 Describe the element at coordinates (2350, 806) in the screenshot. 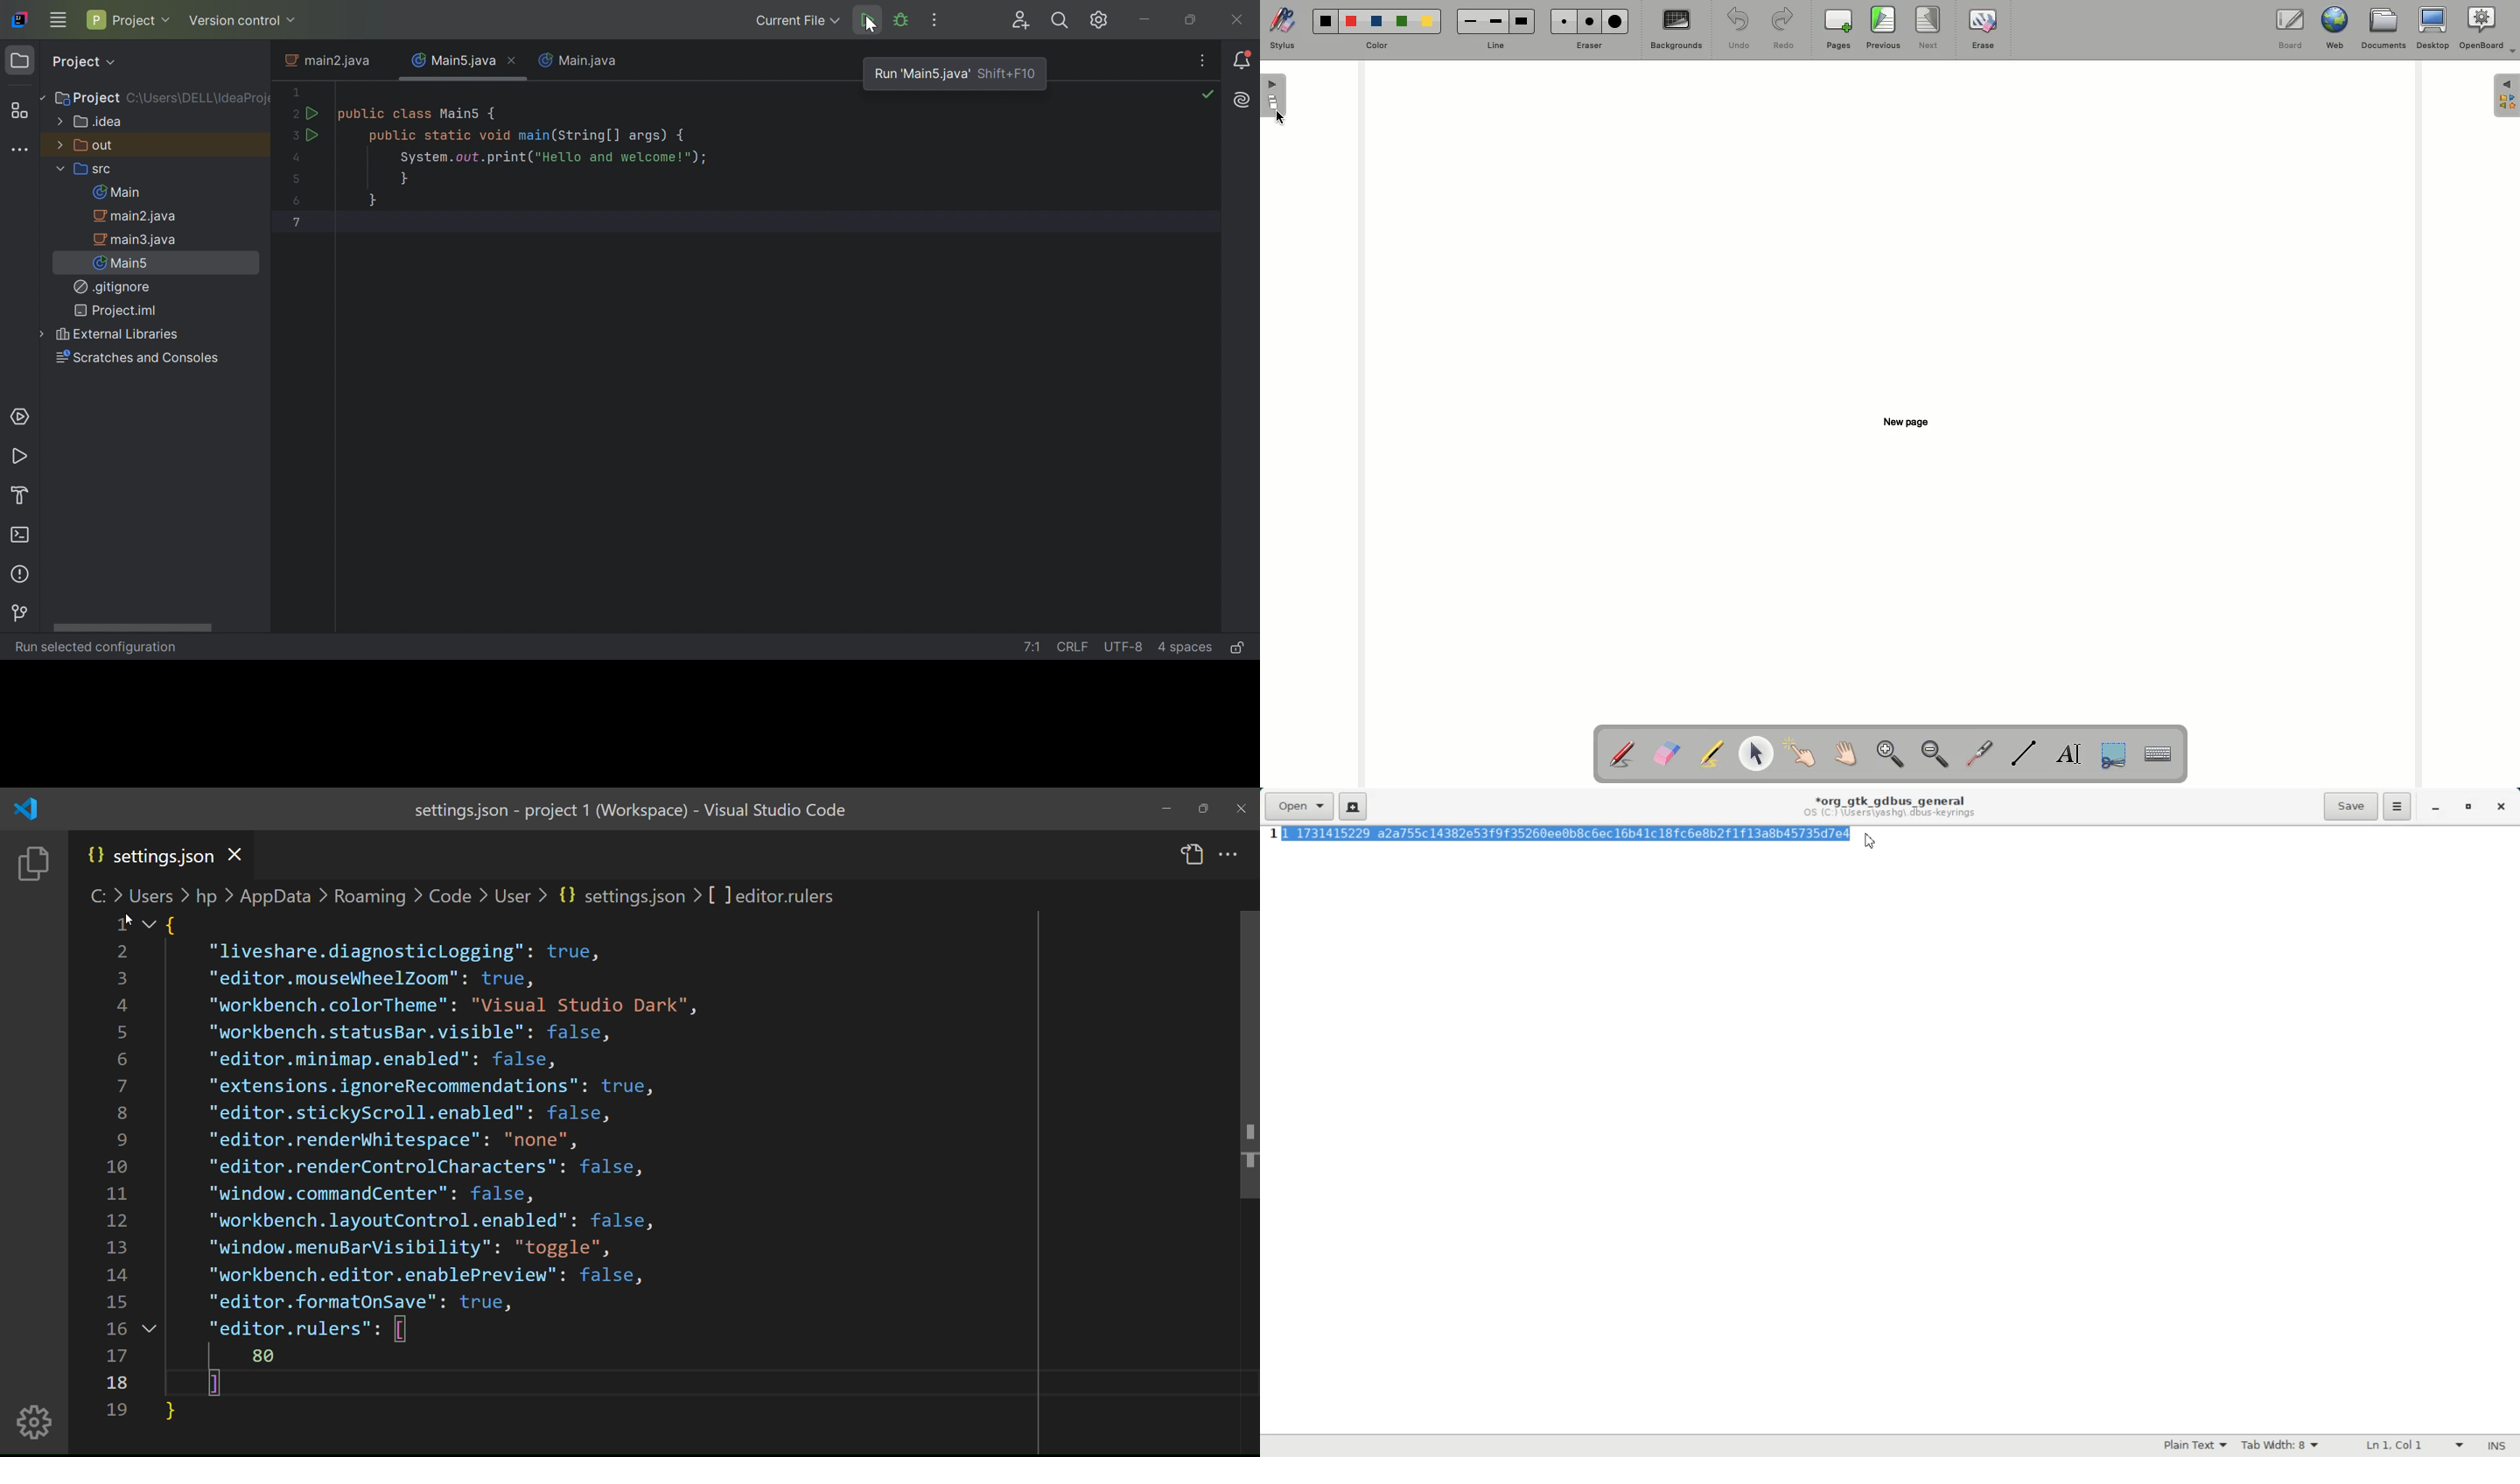

I see `Save` at that location.